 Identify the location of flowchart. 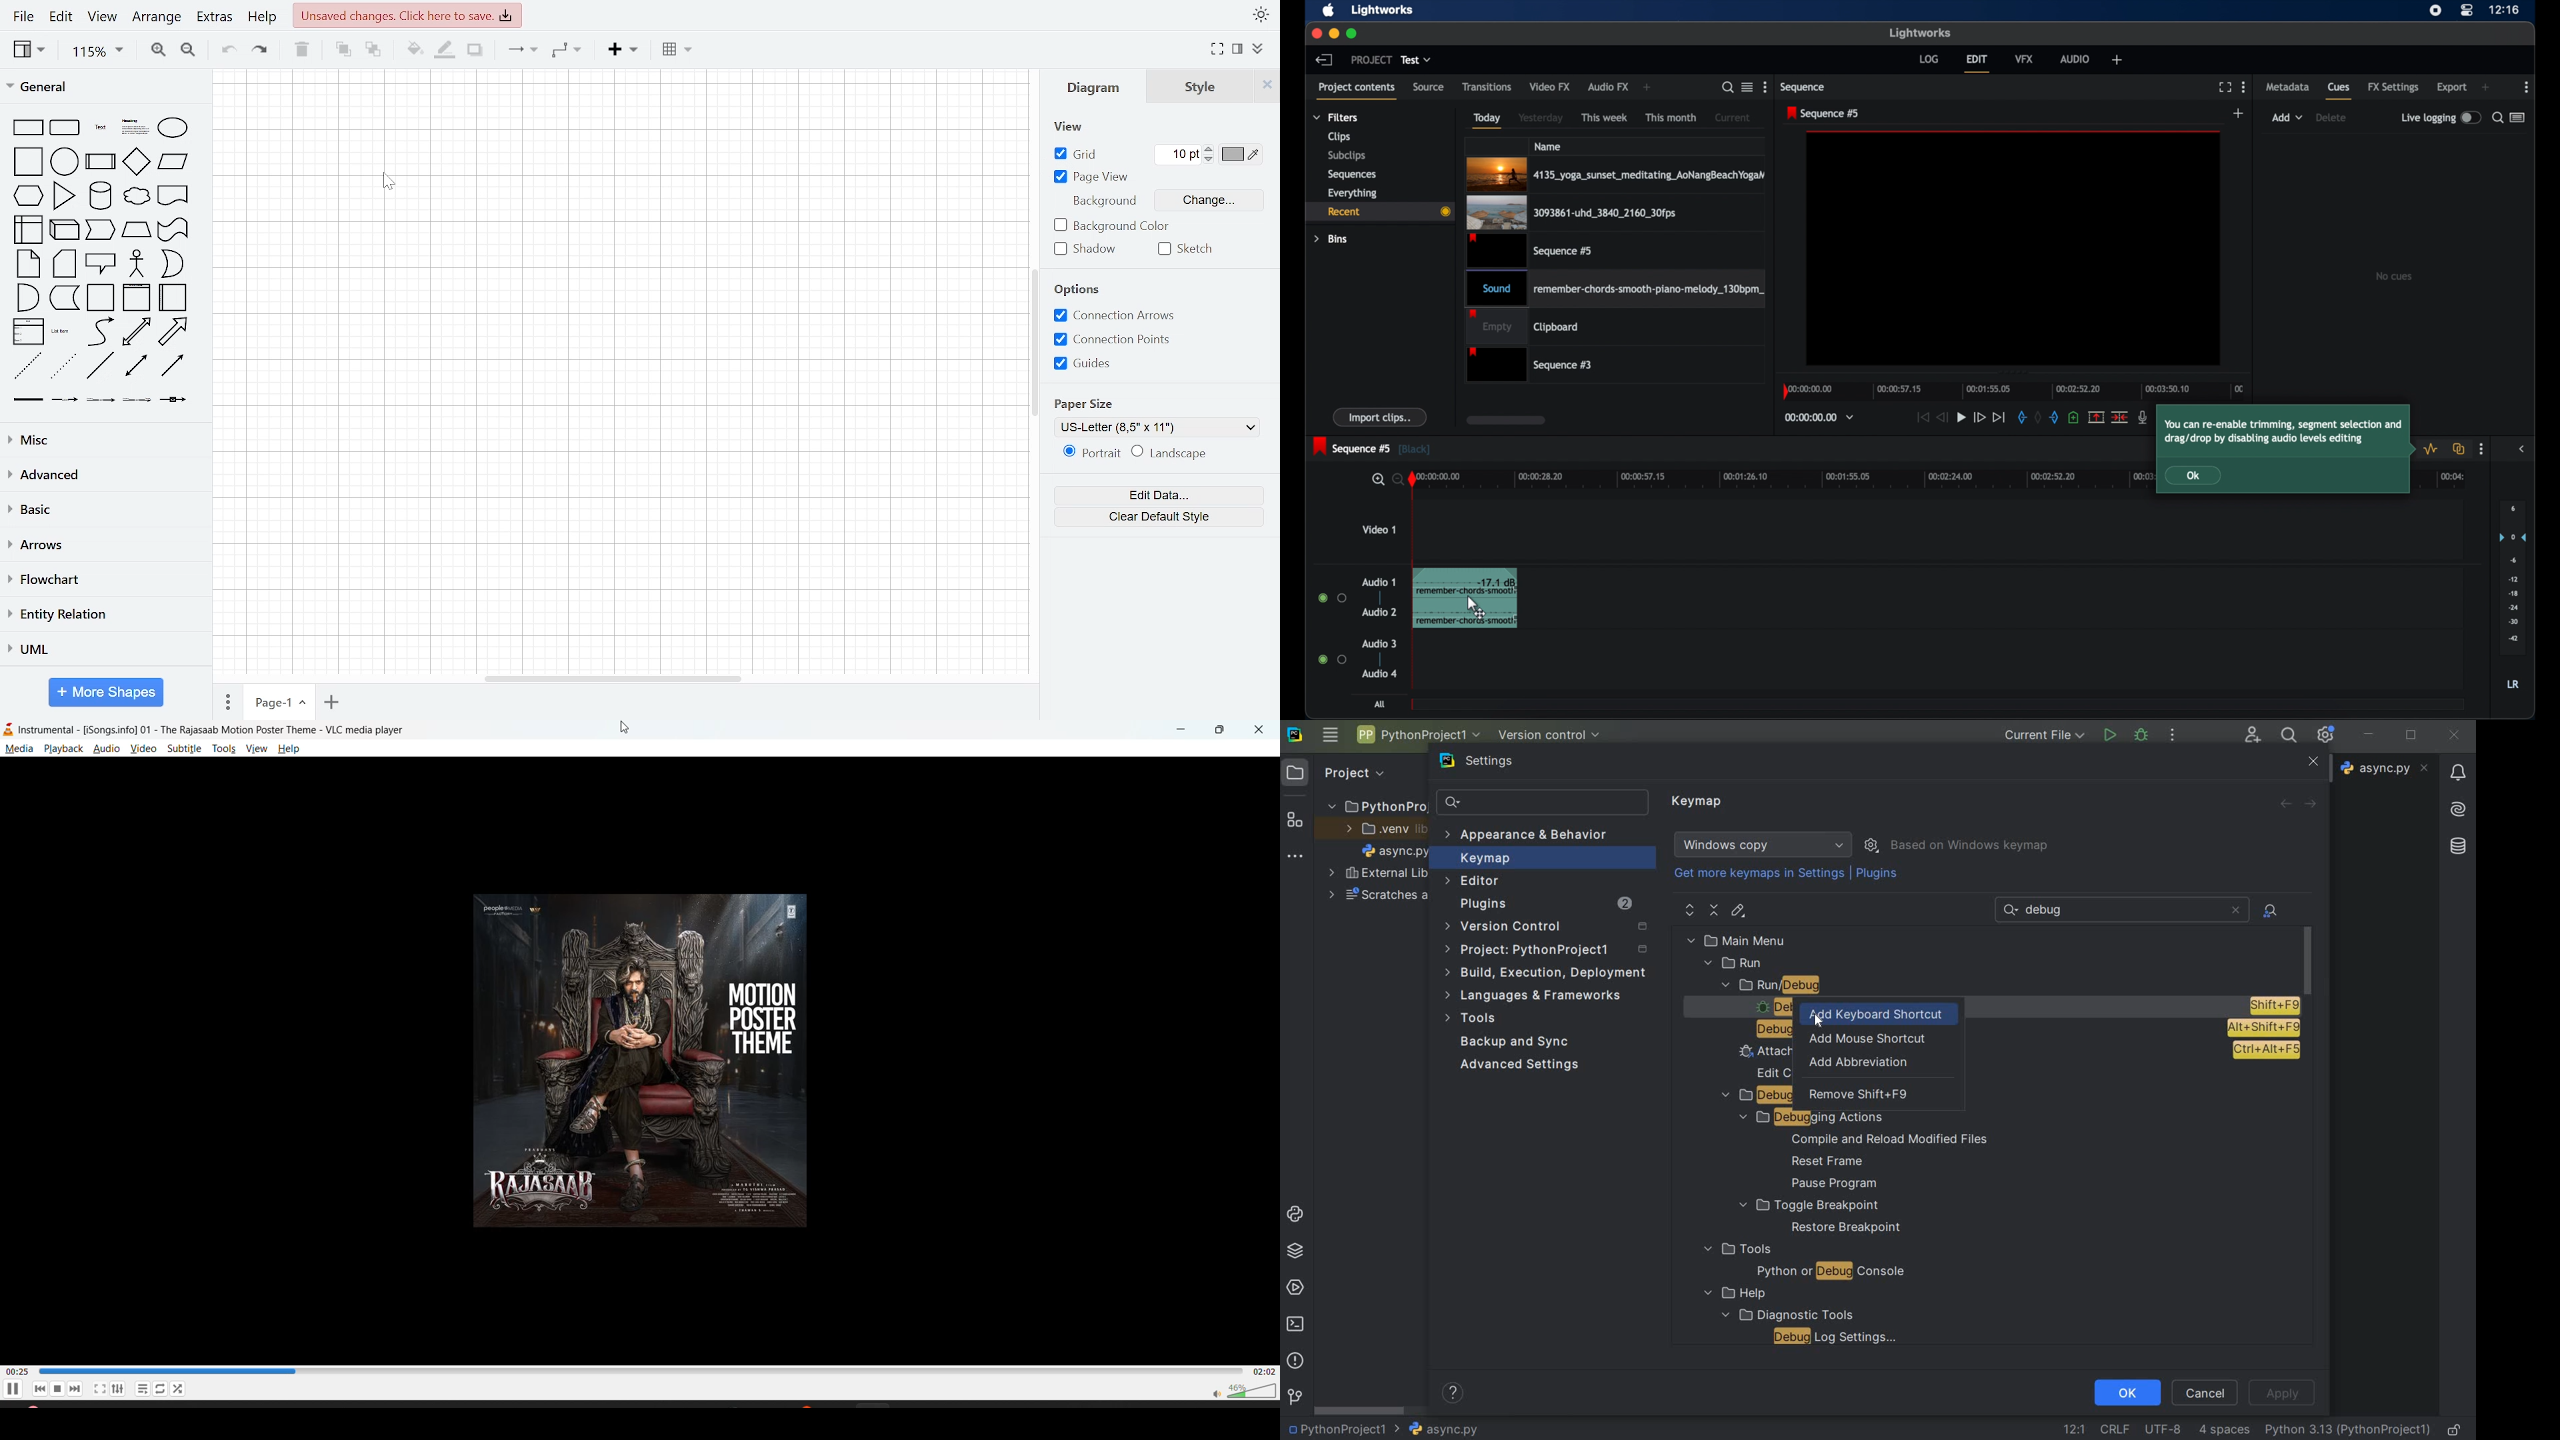
(102, 579).